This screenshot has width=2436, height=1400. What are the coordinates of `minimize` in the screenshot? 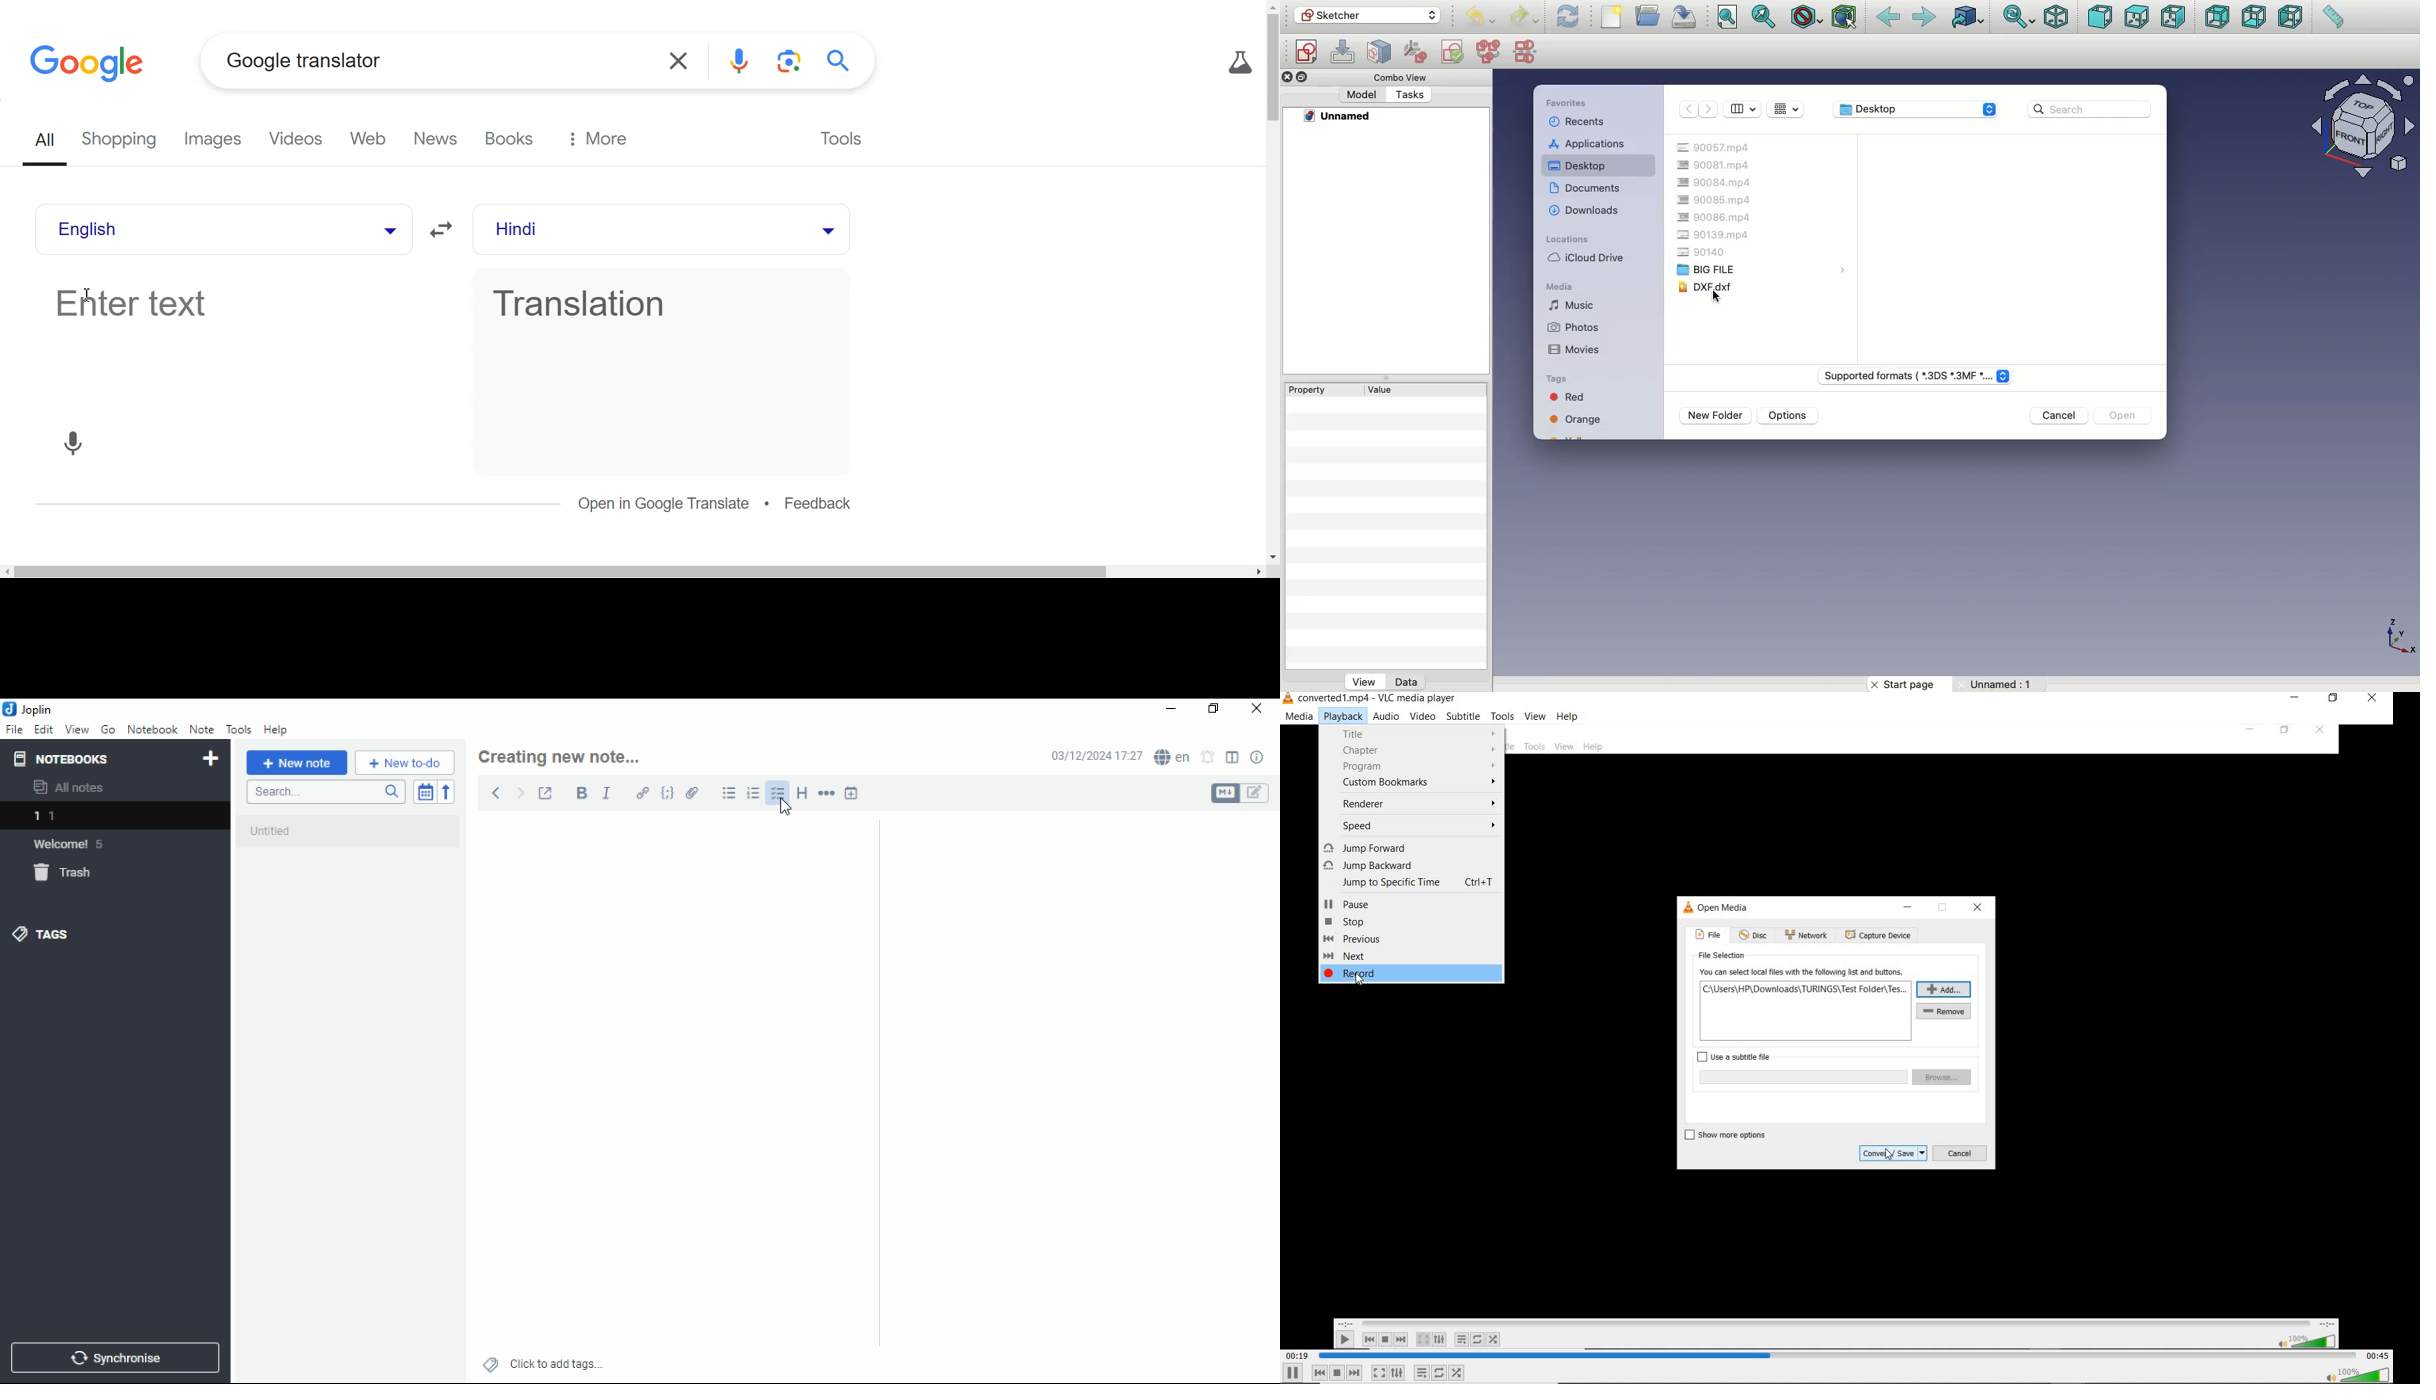 It's located at (1170, 708).